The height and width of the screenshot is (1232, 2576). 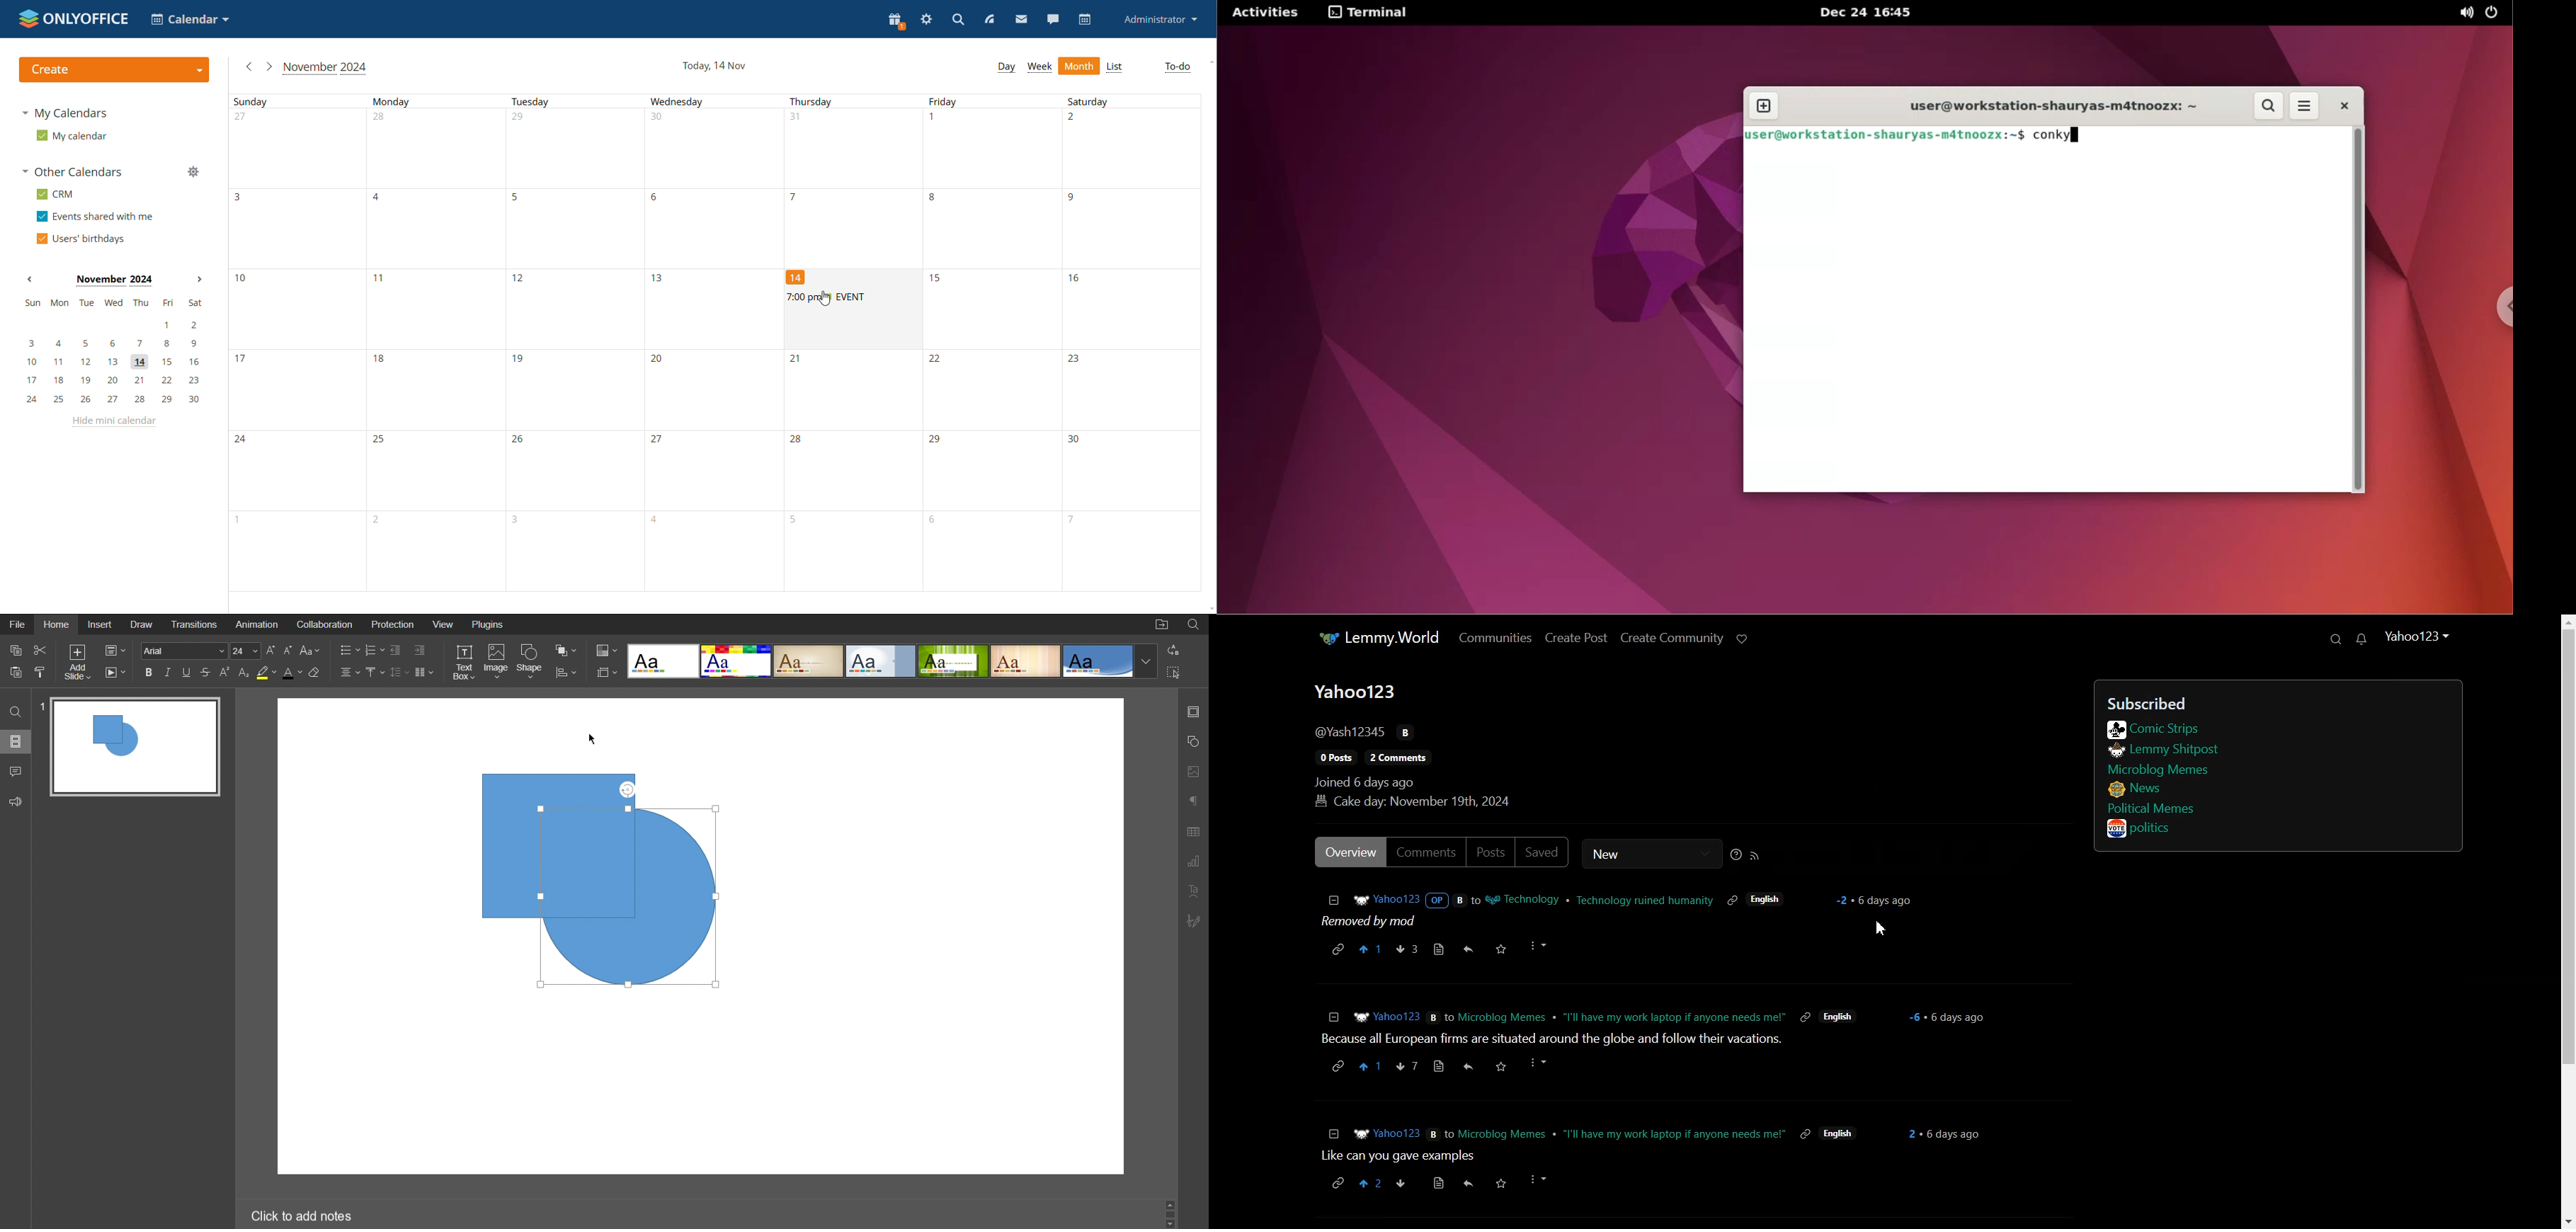 What do you see at coordinates (1765, 899) in the screenshot?
I see `english` at bounding box center [1765, 899].